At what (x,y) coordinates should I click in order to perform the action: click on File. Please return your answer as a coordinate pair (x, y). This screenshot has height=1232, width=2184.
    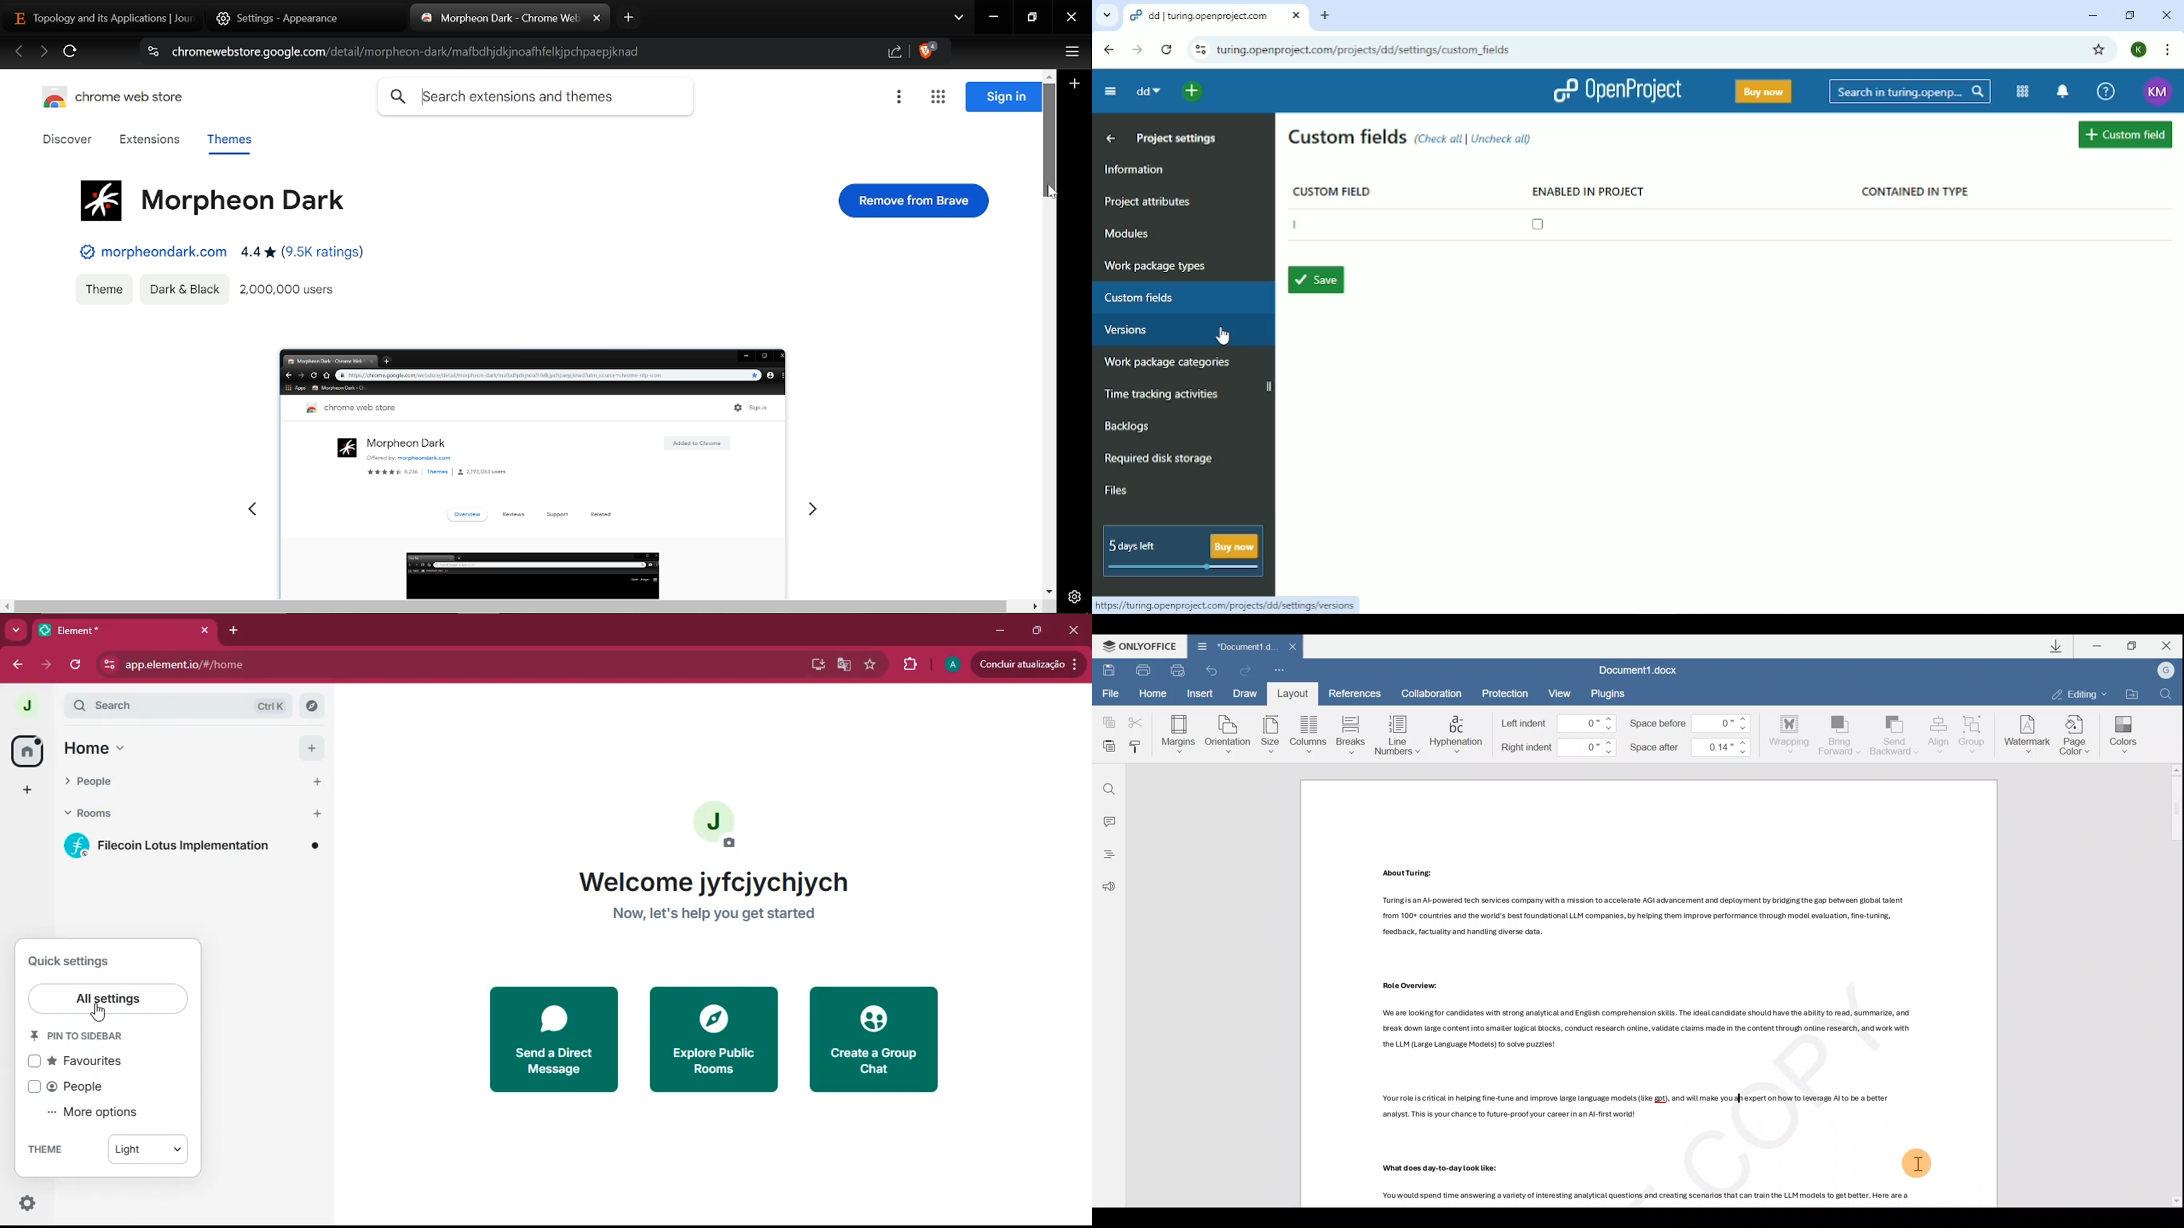
    Looking at the image, I should click on (1108, 694).